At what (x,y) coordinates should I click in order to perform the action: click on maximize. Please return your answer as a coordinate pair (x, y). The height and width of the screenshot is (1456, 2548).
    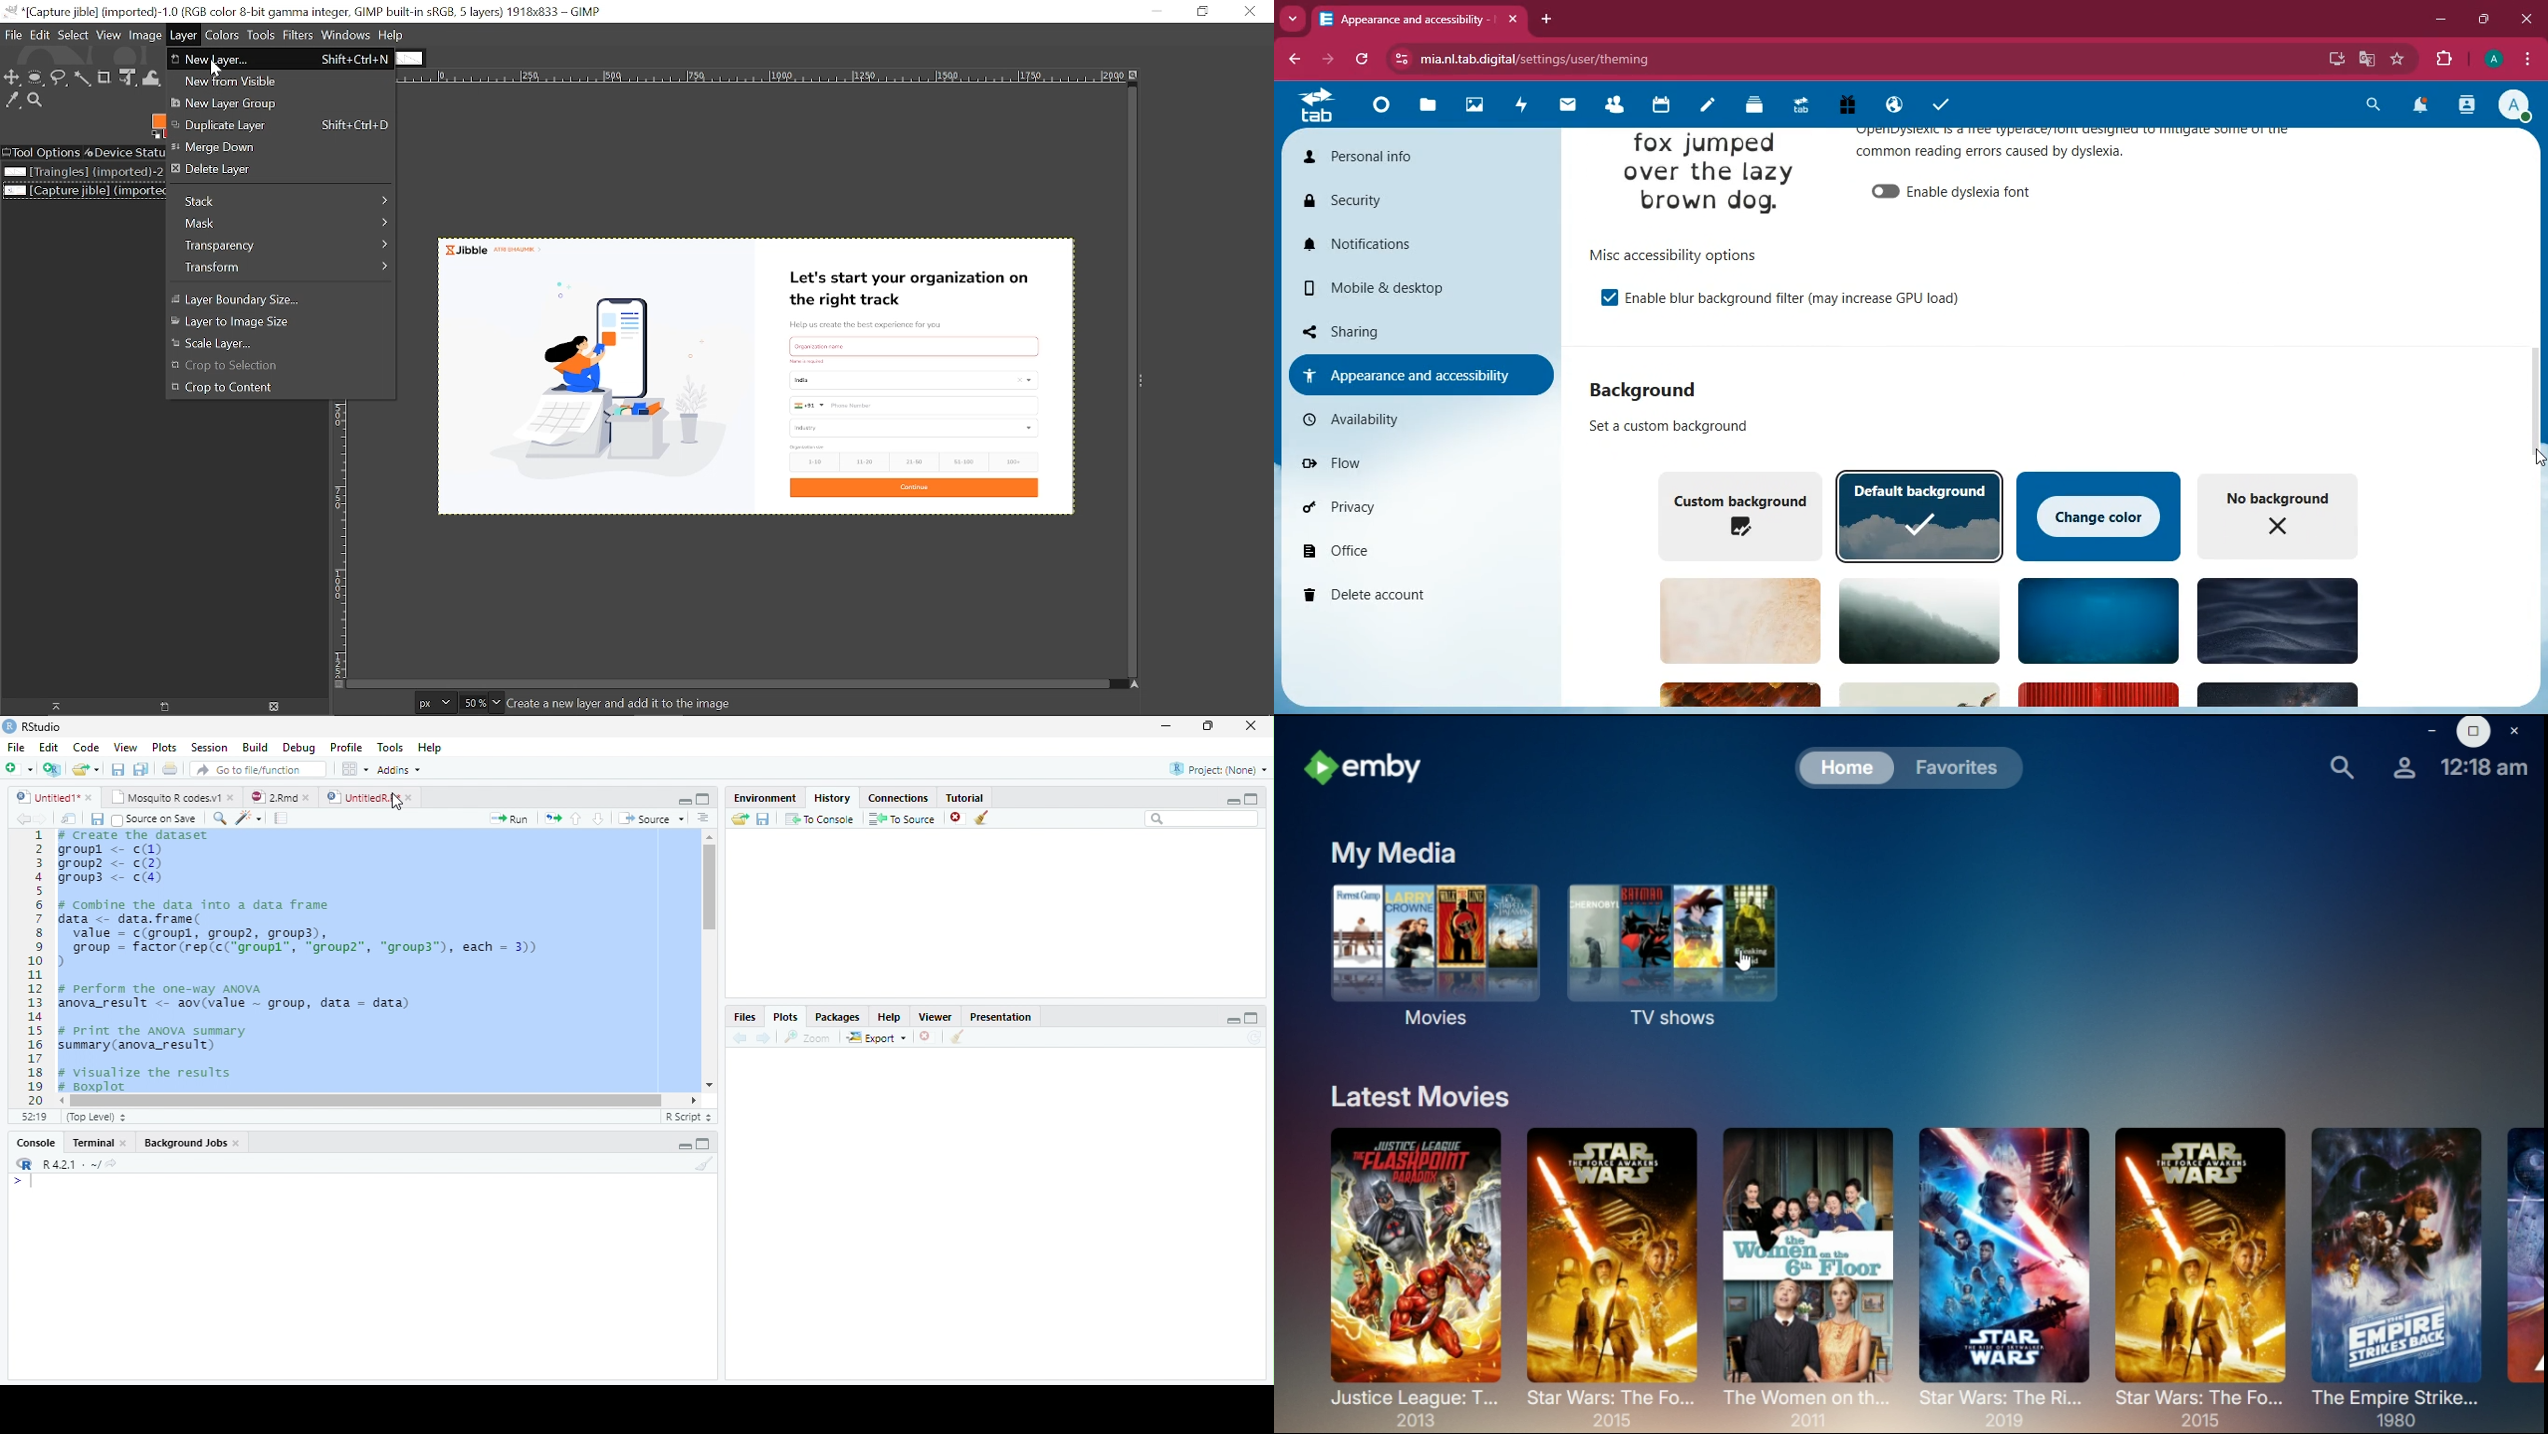
    Looking at the image, I should click on (2482, 20).